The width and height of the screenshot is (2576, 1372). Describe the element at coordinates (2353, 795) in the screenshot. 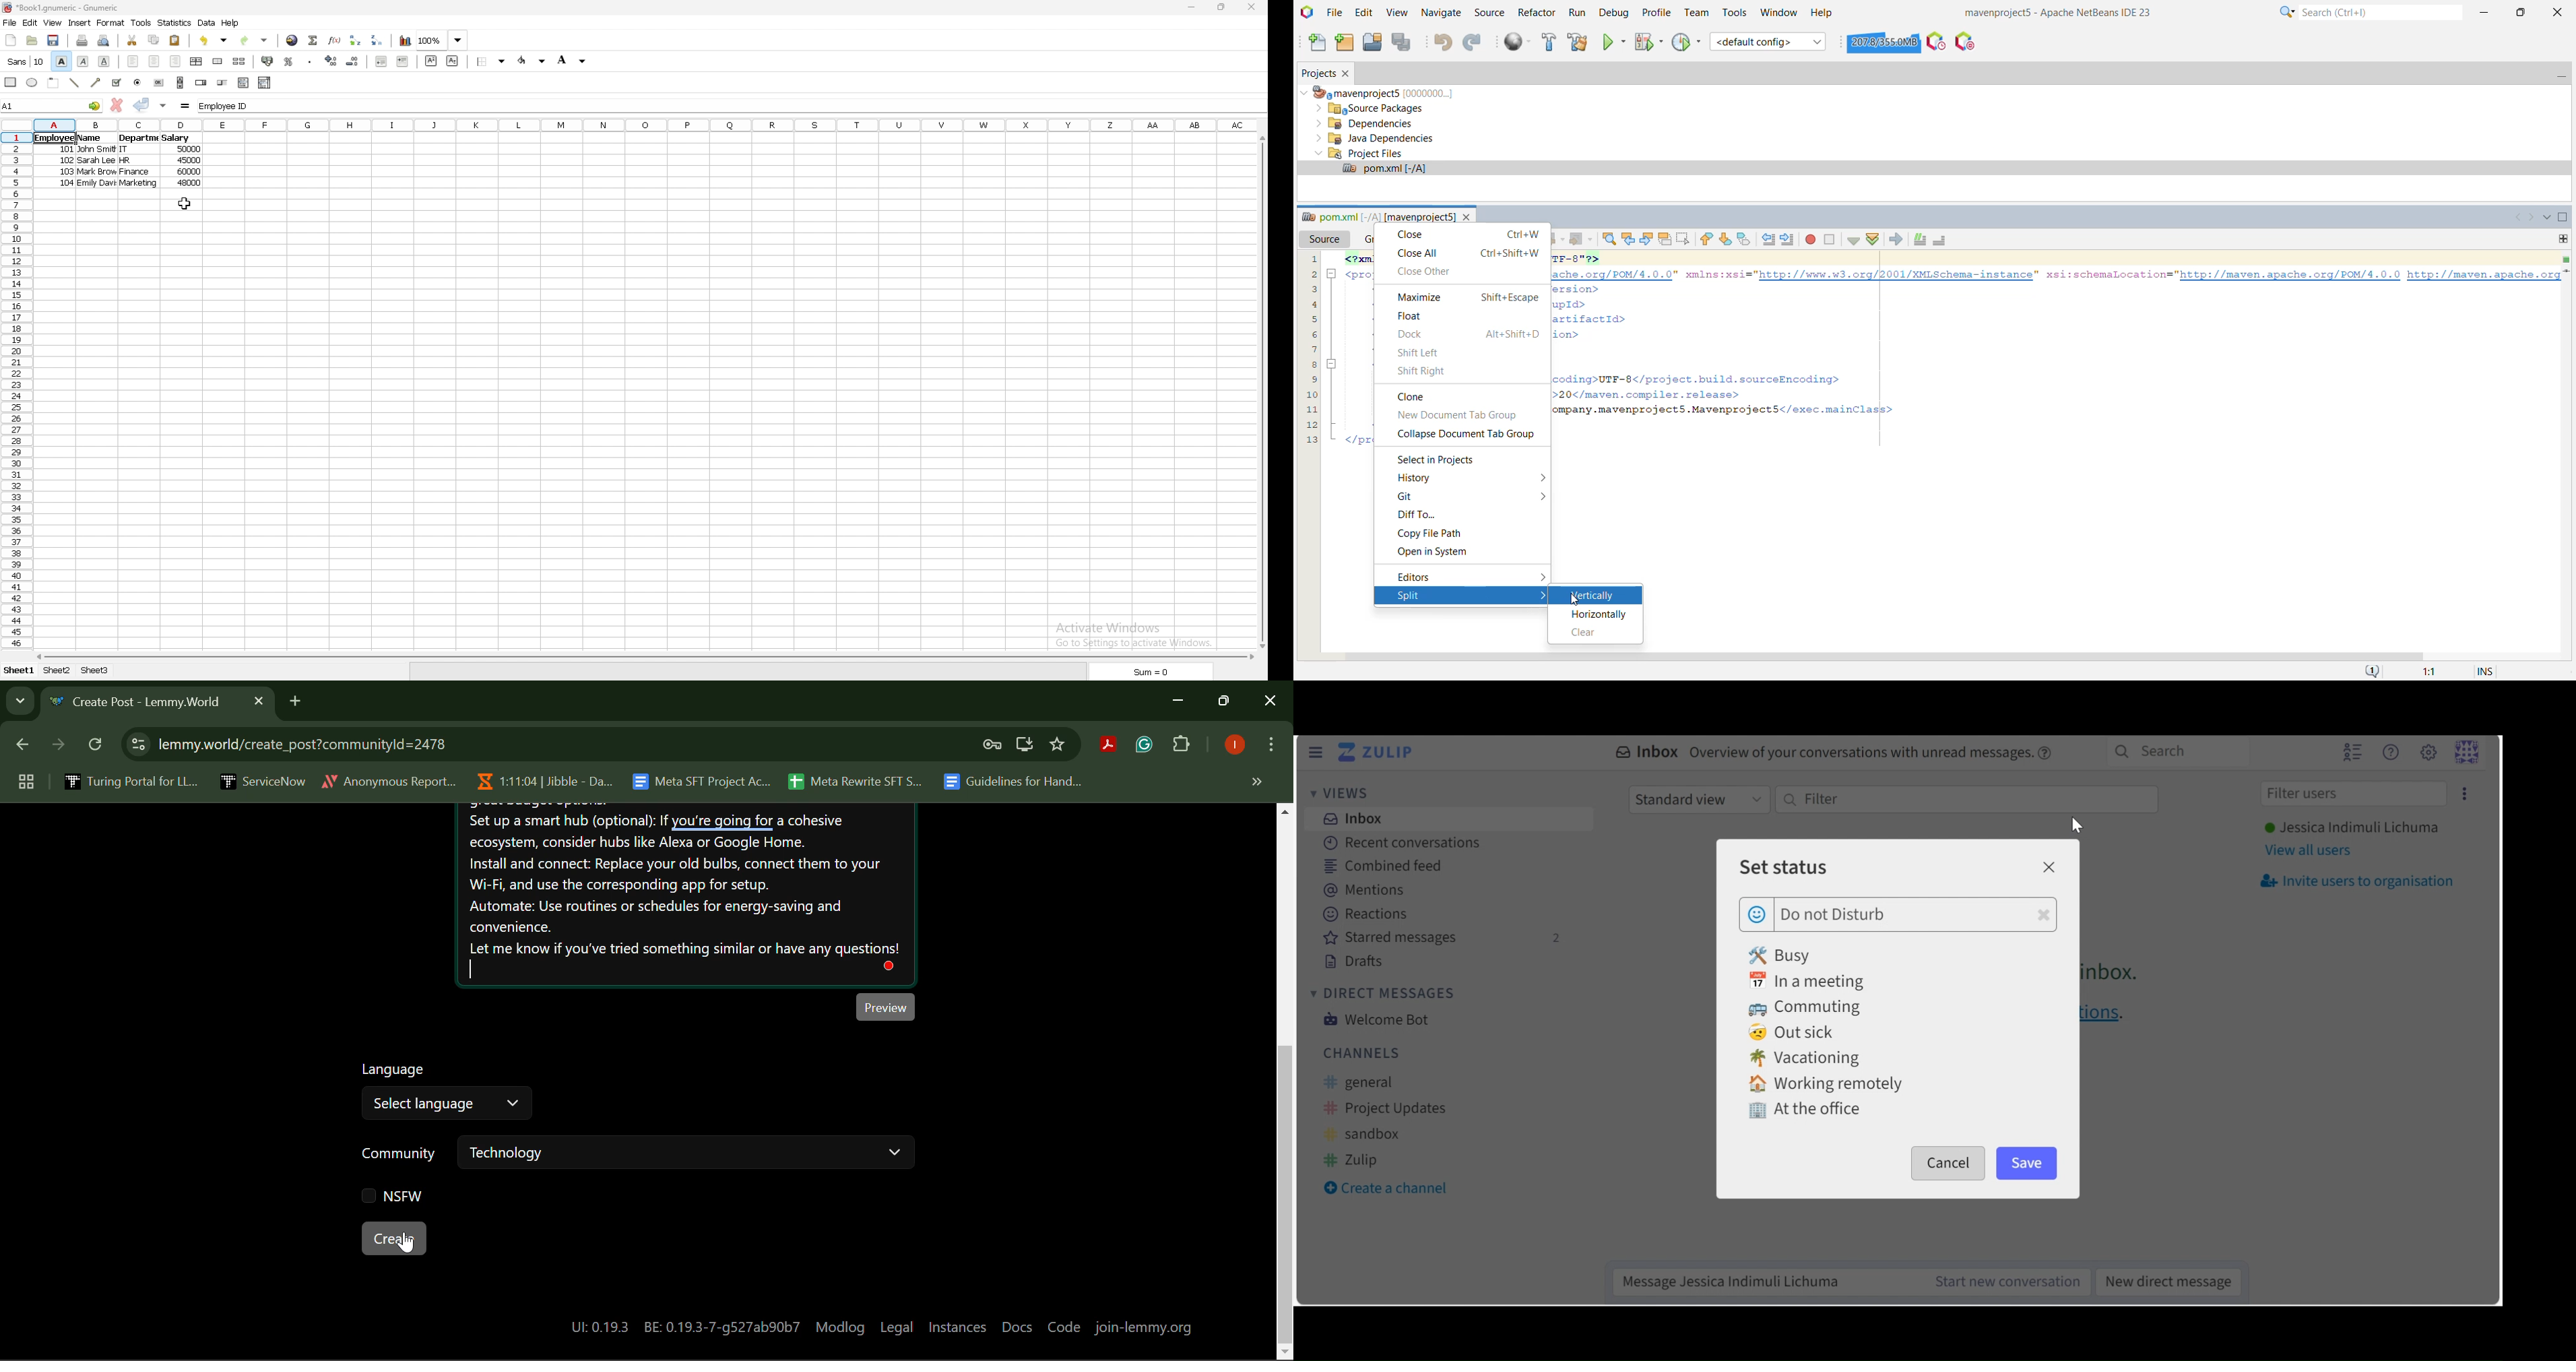

I see `Filter user` at that location.